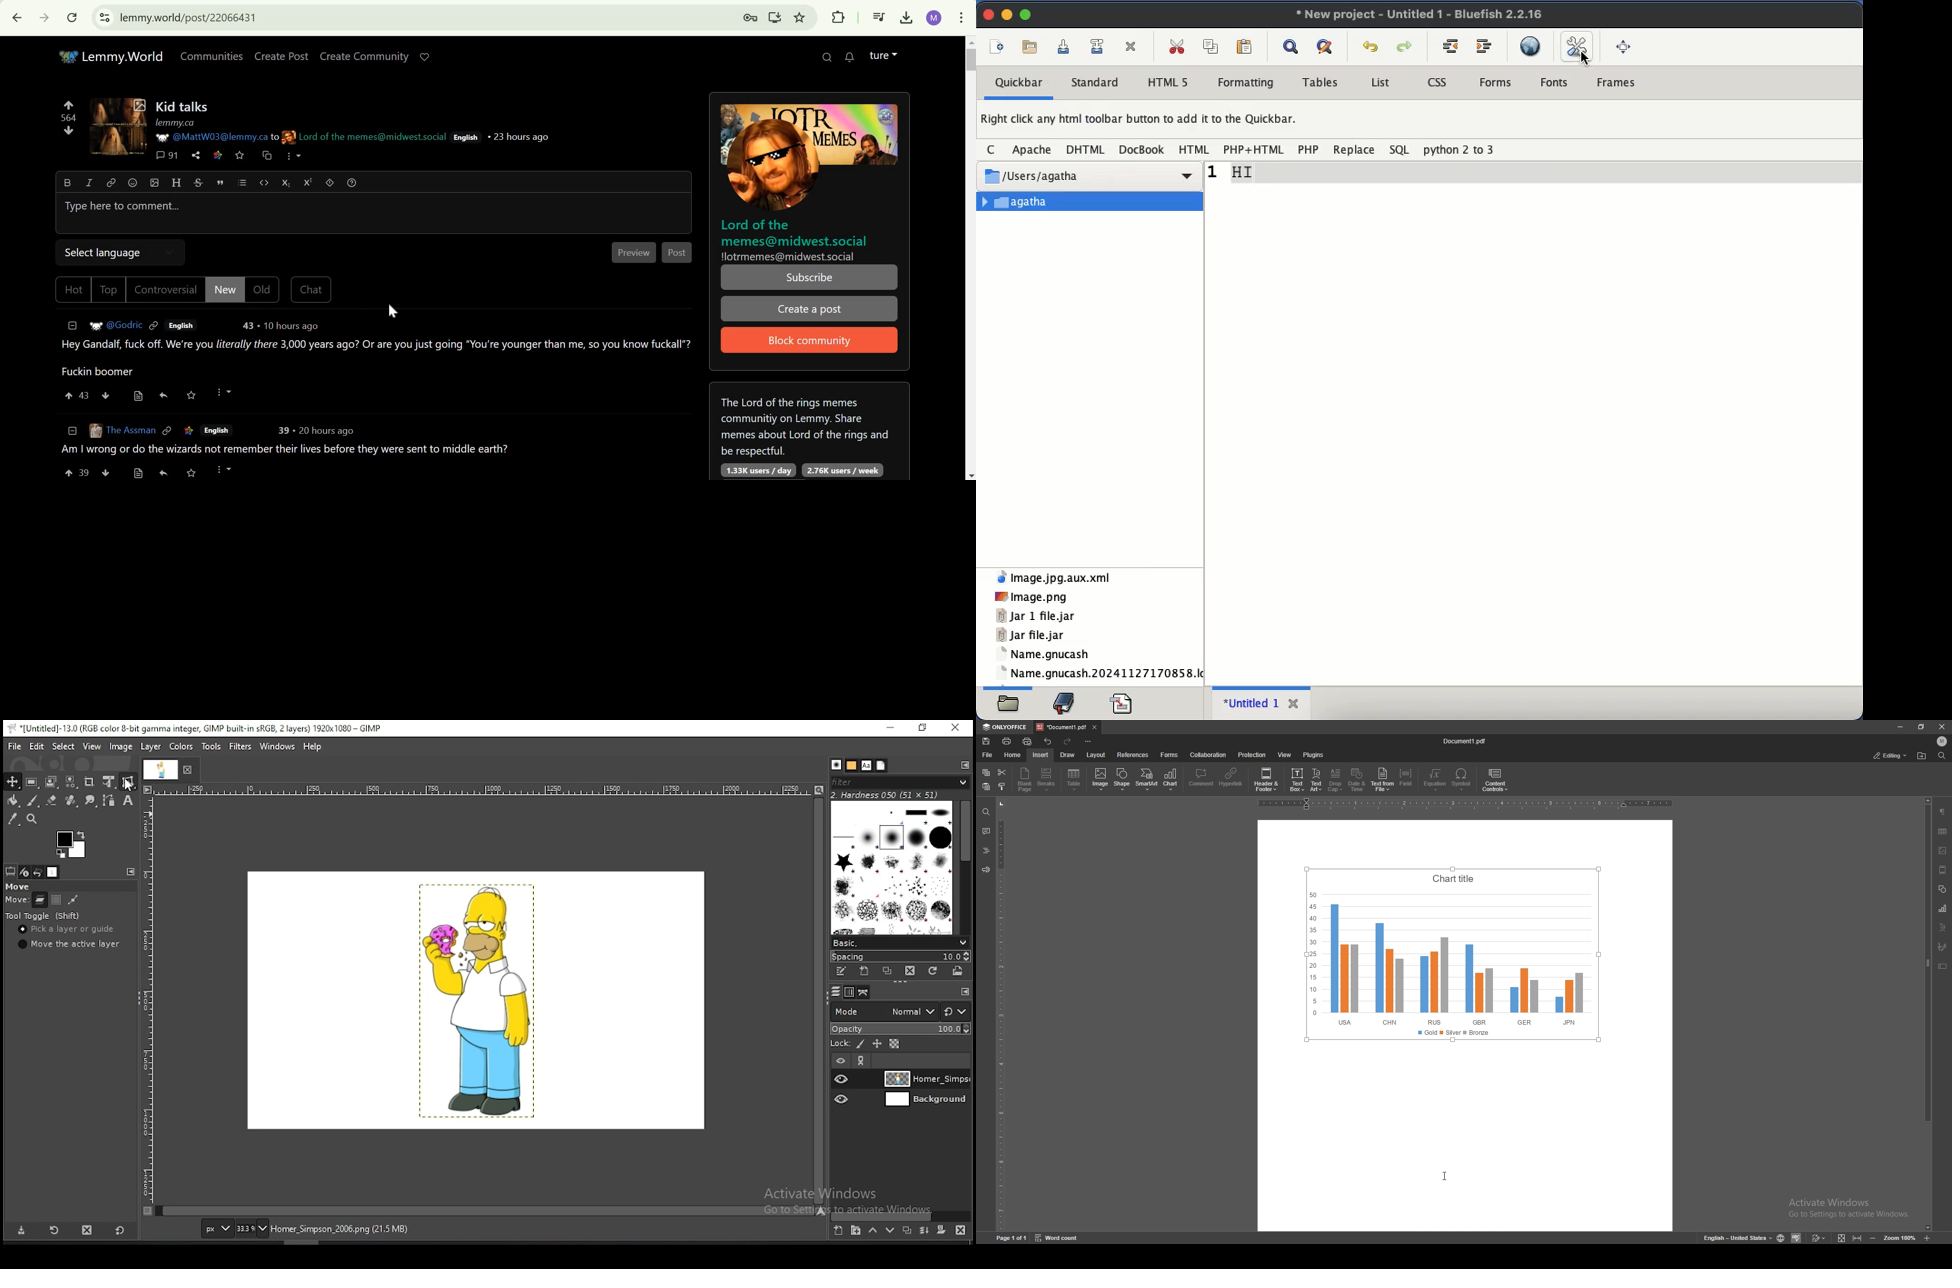 The width and height of the screenshot is (1960, 1288). Describe the element at coordinates (1008, 741) in the screenshot. I see `print` at that location.